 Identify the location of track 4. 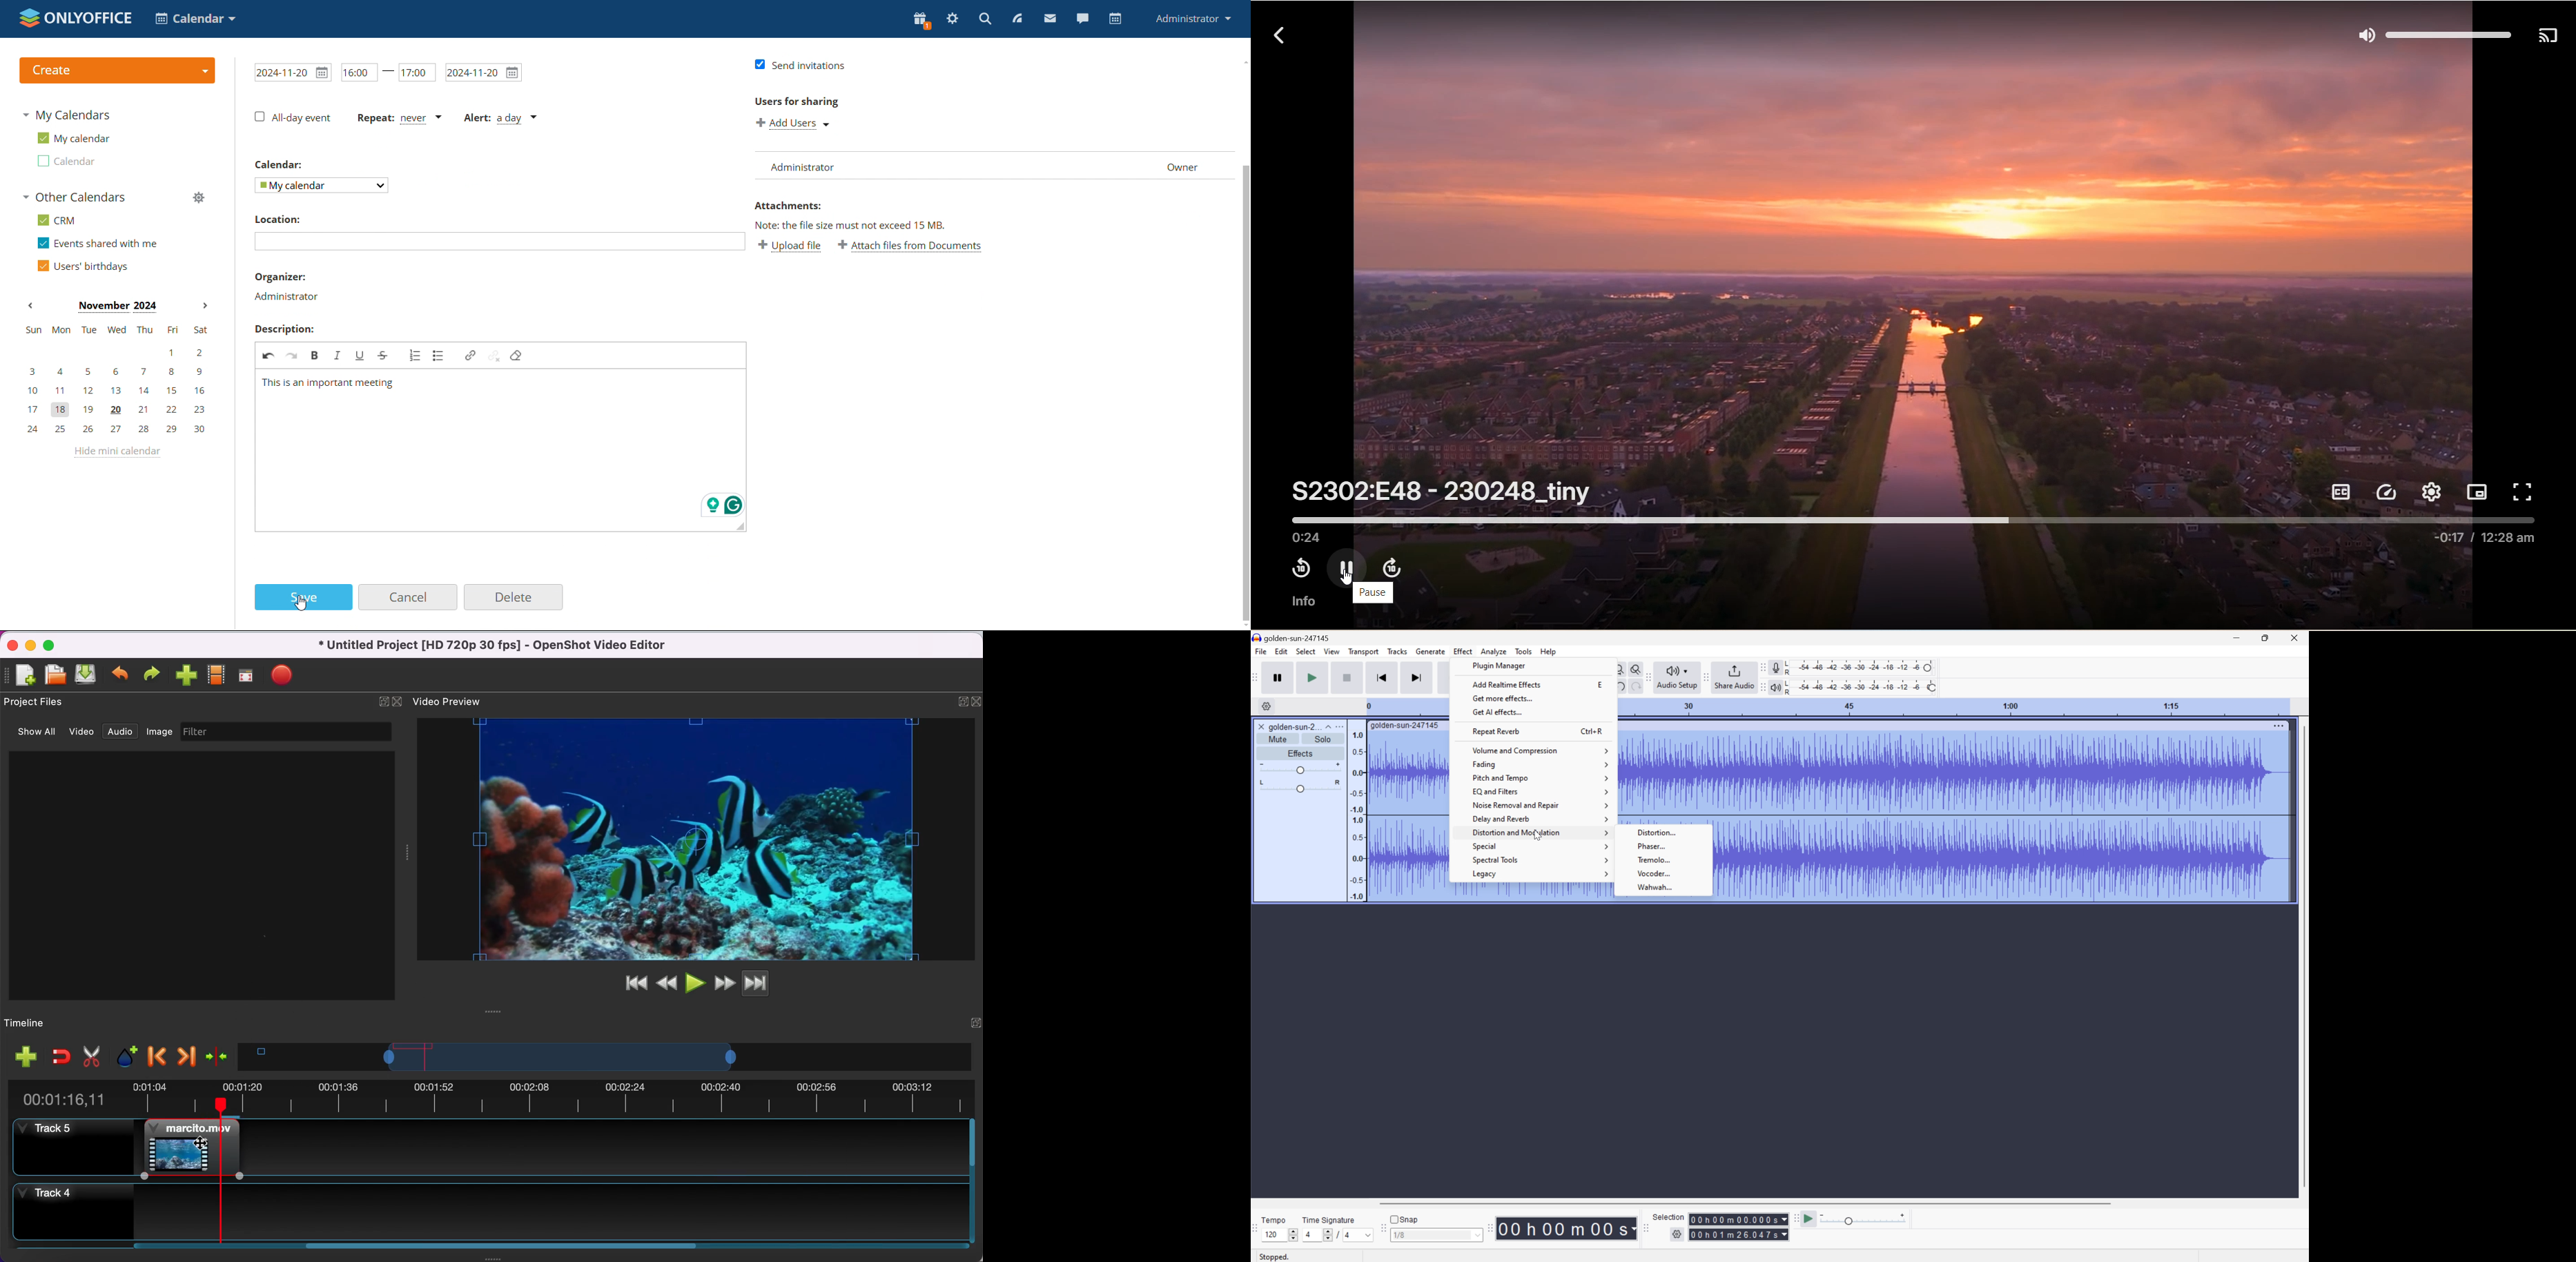
(490, 1208).